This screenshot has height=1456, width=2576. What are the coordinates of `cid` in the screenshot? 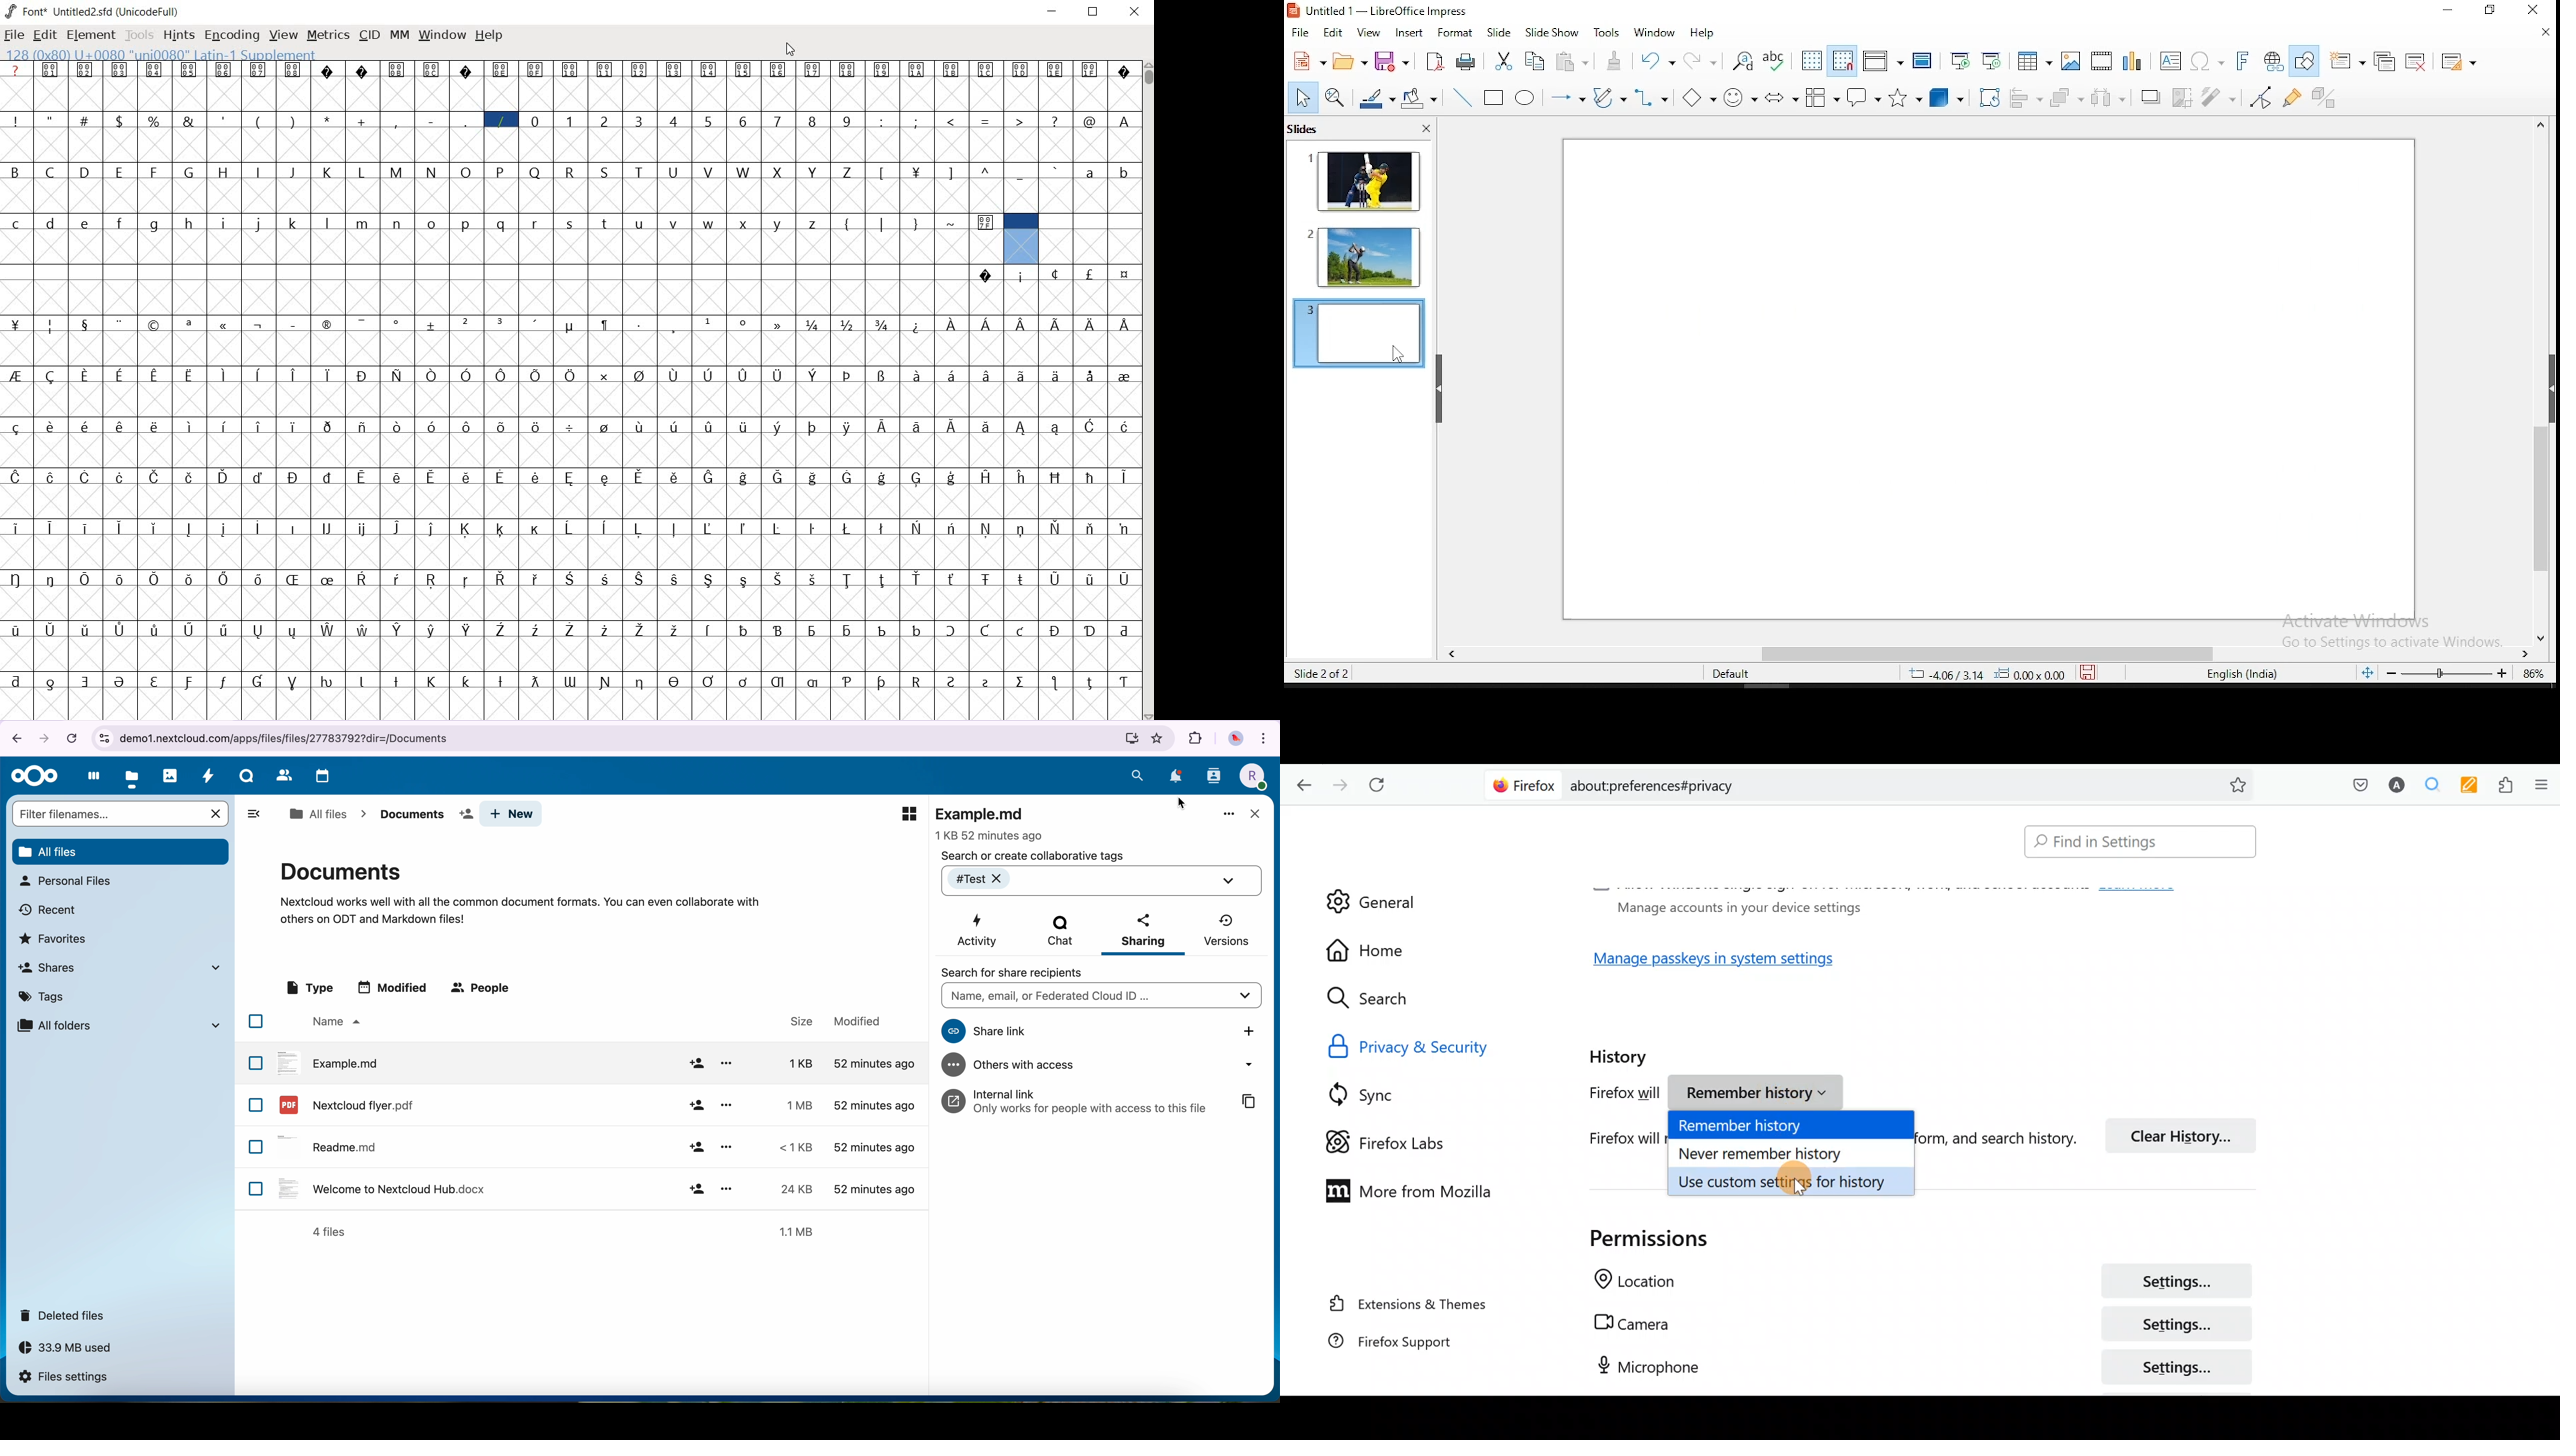 It's located at (369, 35).